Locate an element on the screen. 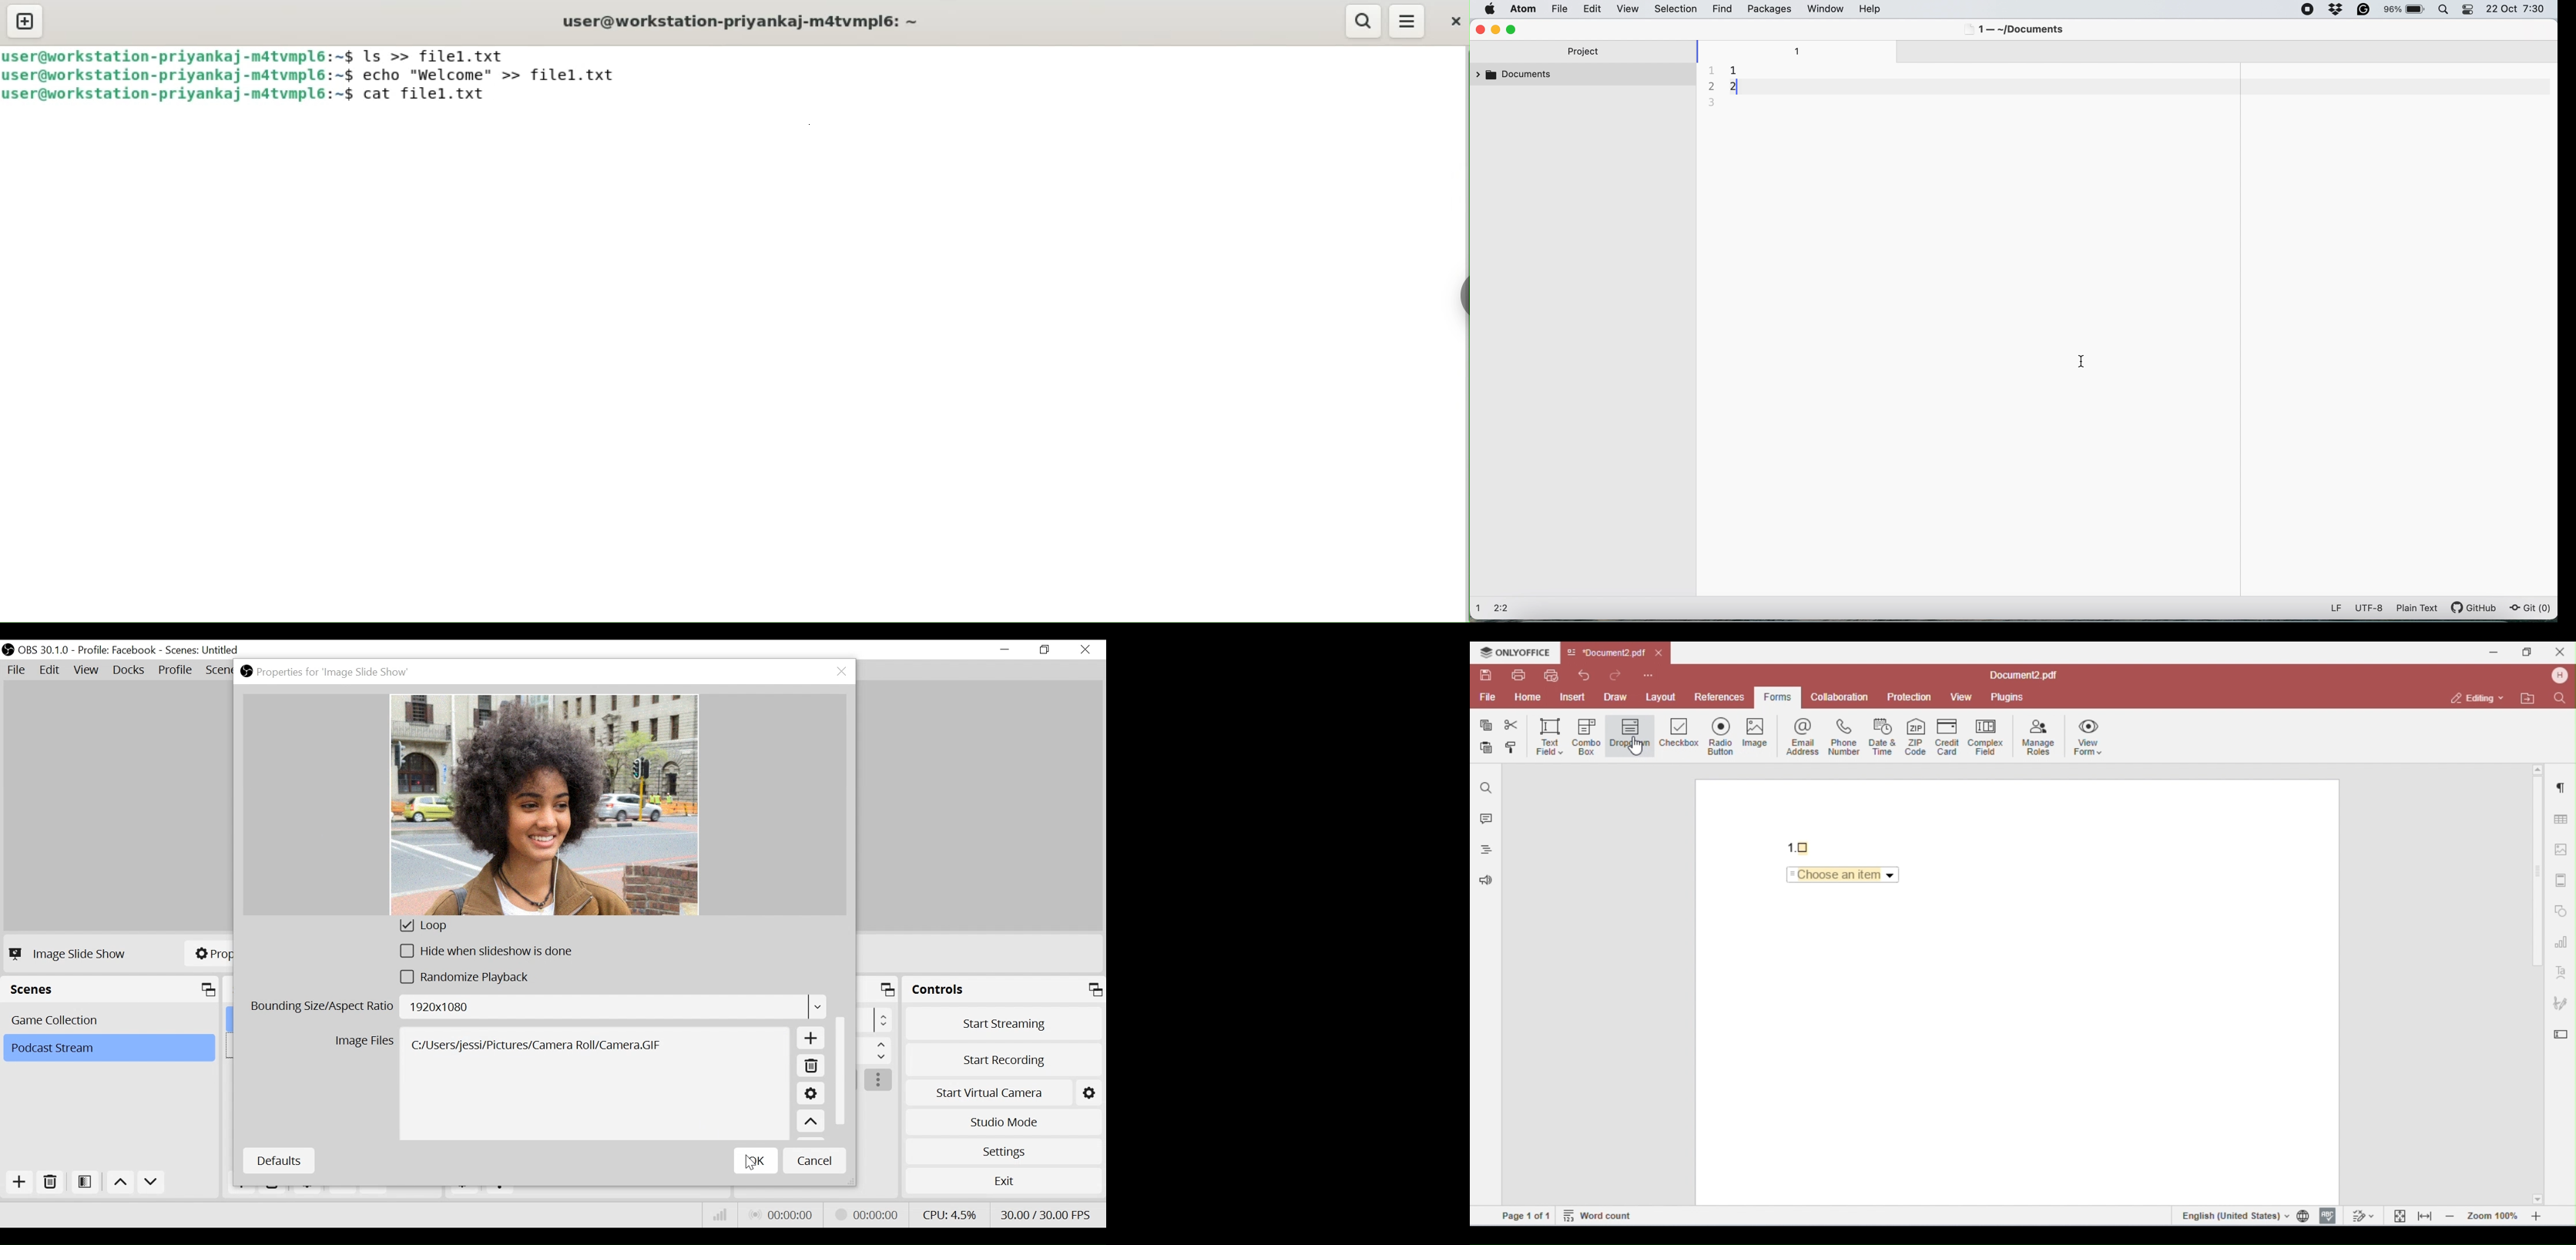  Open Scene Filter is located at coordinates (87, 1183).